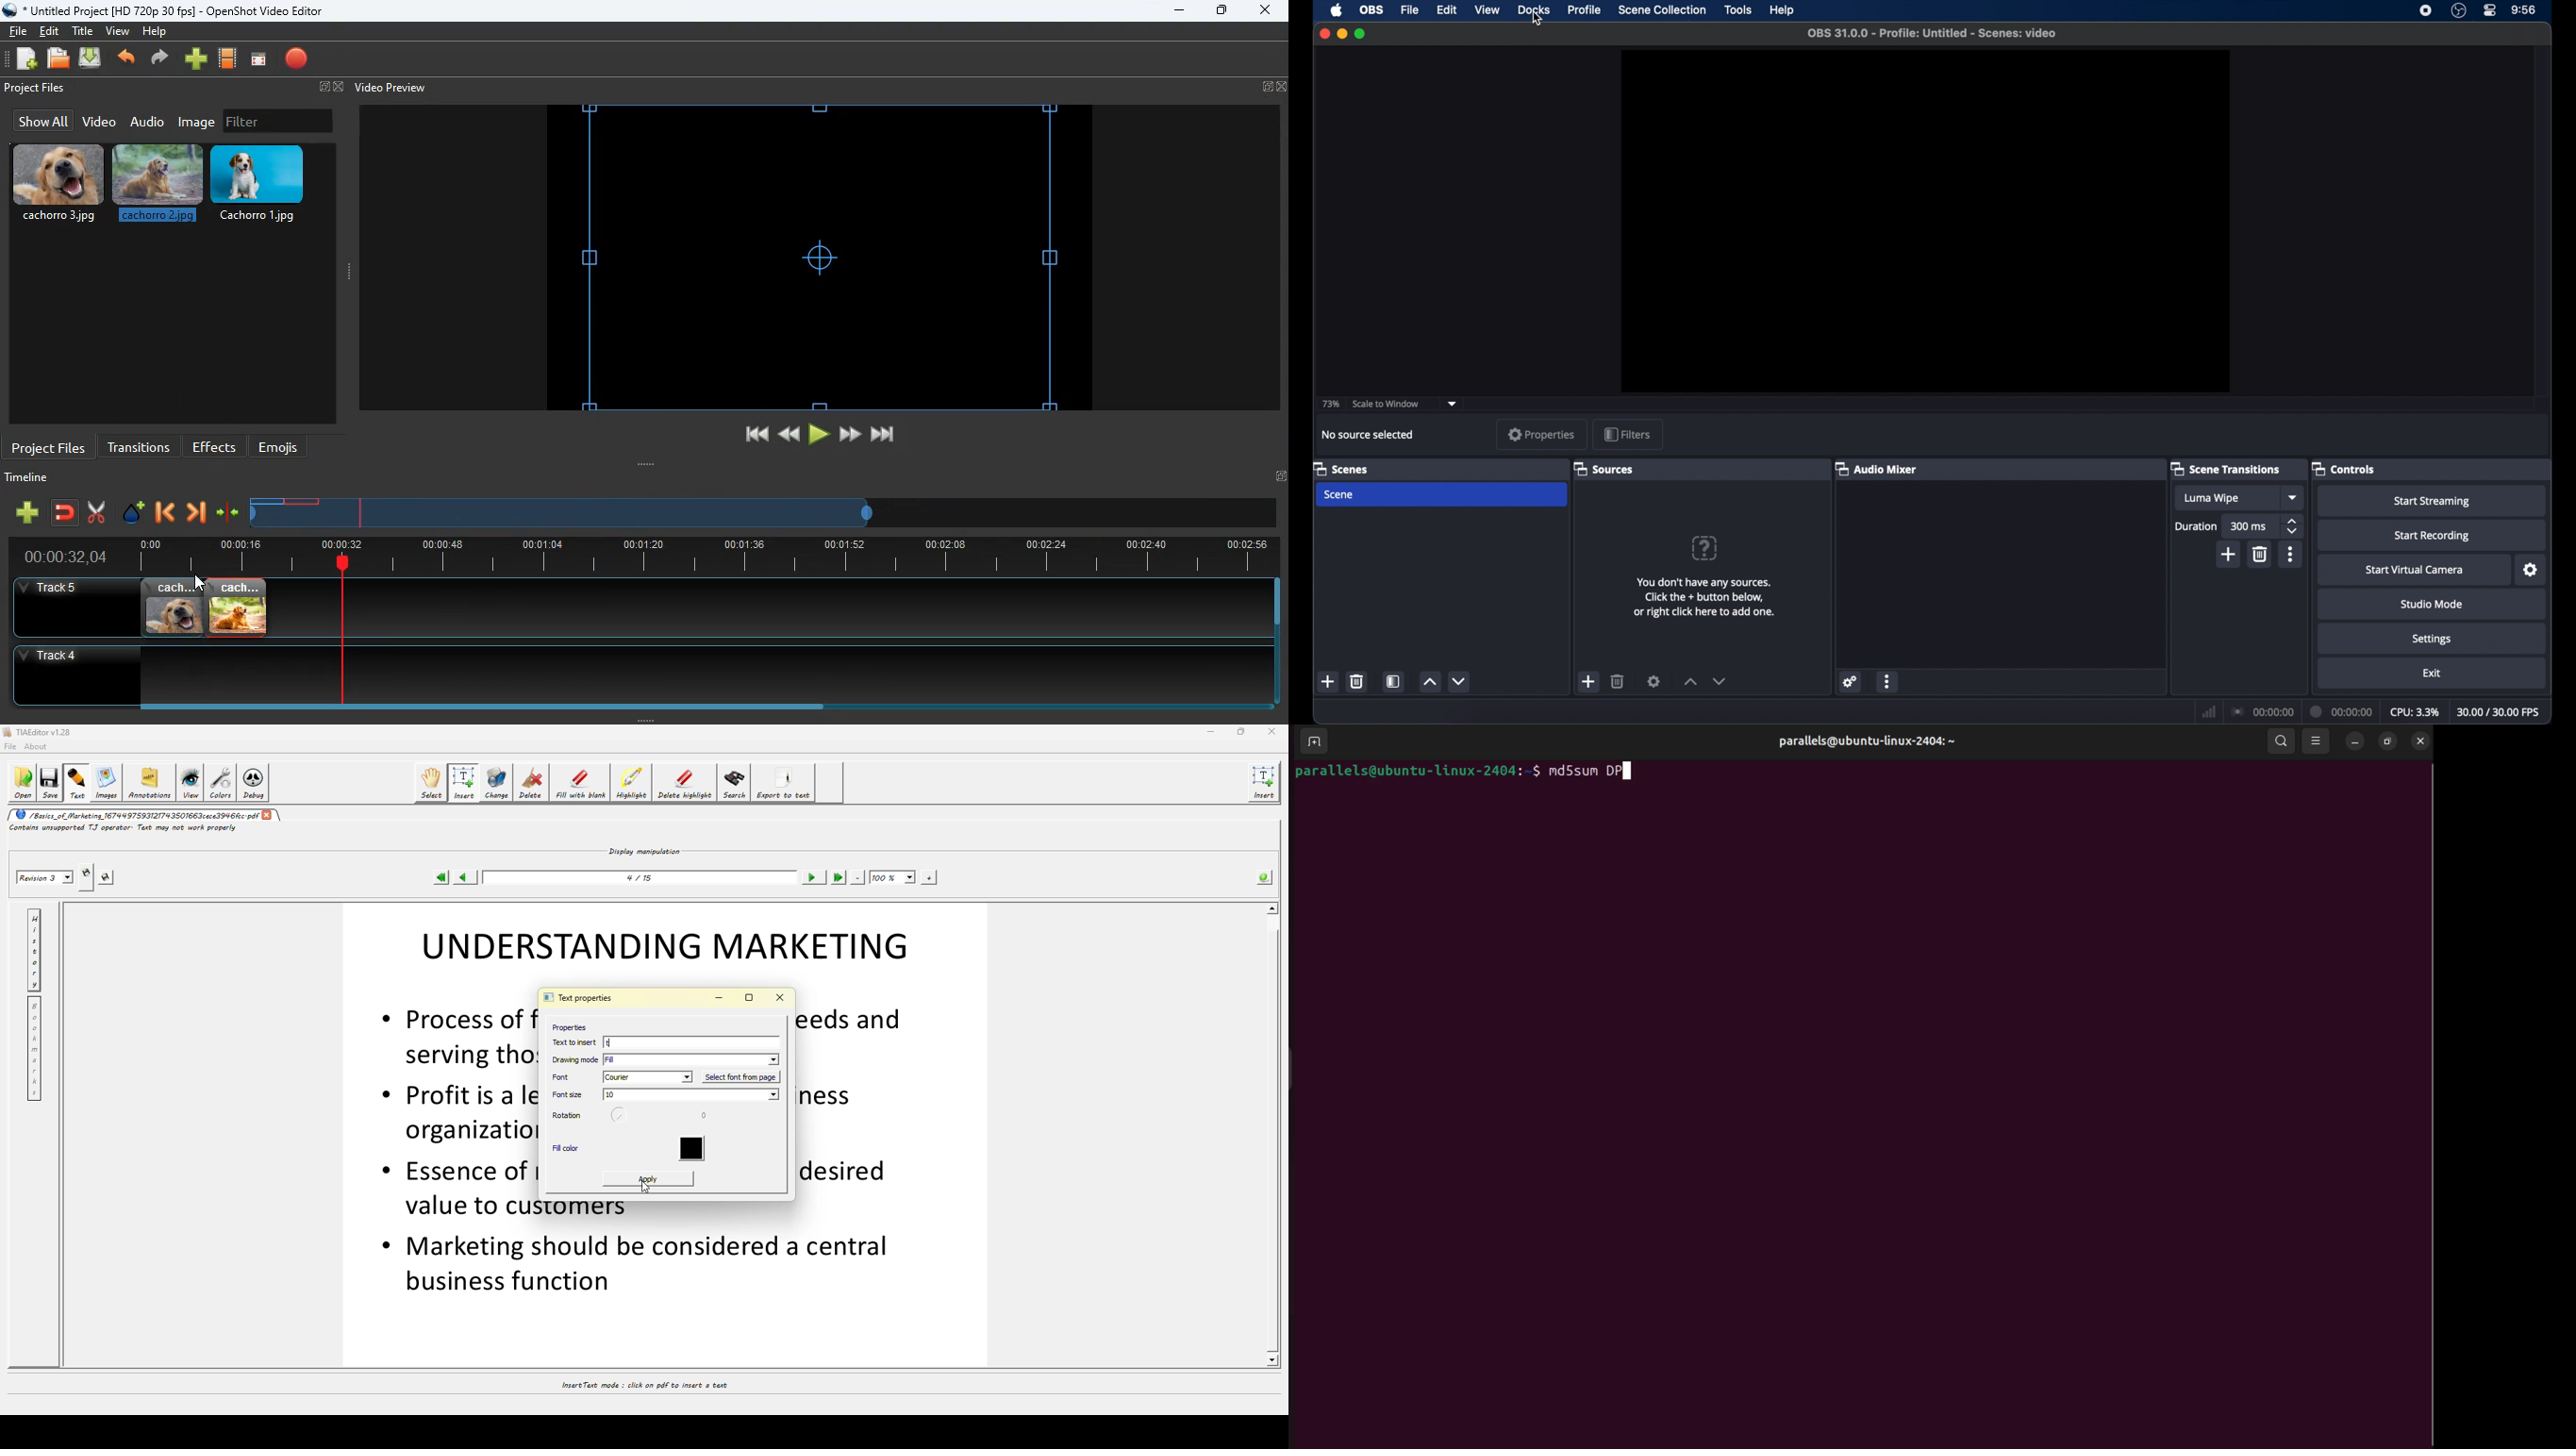 Image resolution: width=2576 pixels, height=1456 pixels. I want to click on view, so click(1486, 10).